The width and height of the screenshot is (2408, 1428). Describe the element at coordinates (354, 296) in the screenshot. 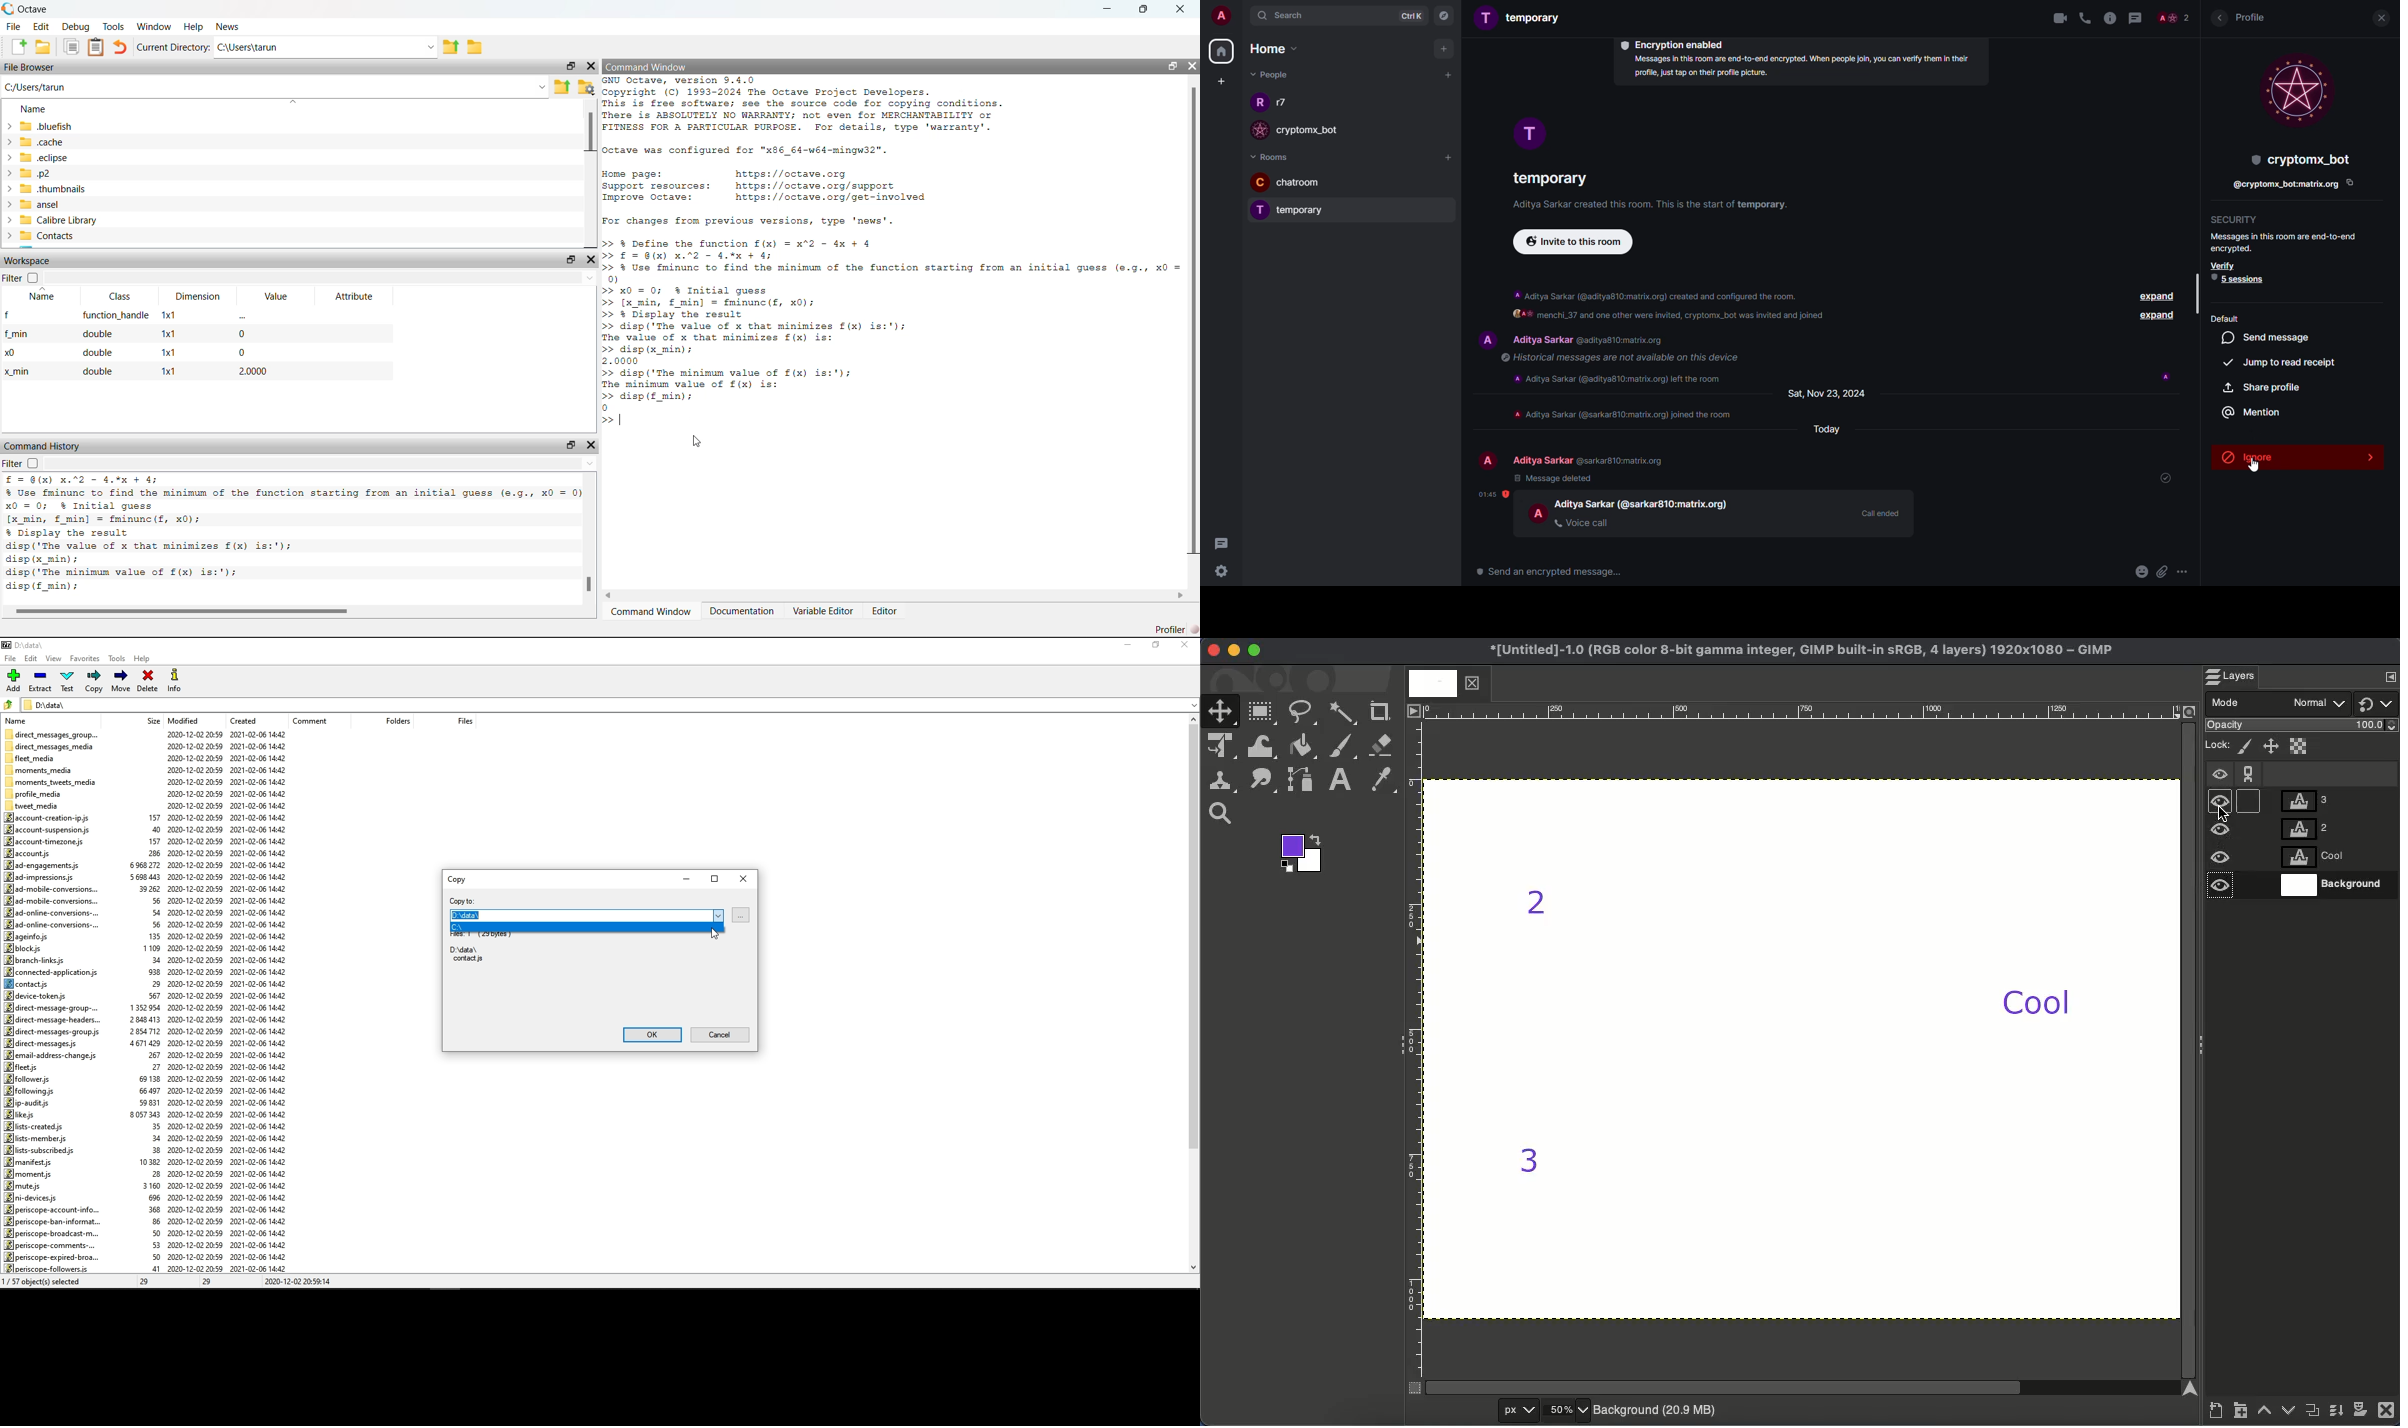

I see `Attribute` at that location.